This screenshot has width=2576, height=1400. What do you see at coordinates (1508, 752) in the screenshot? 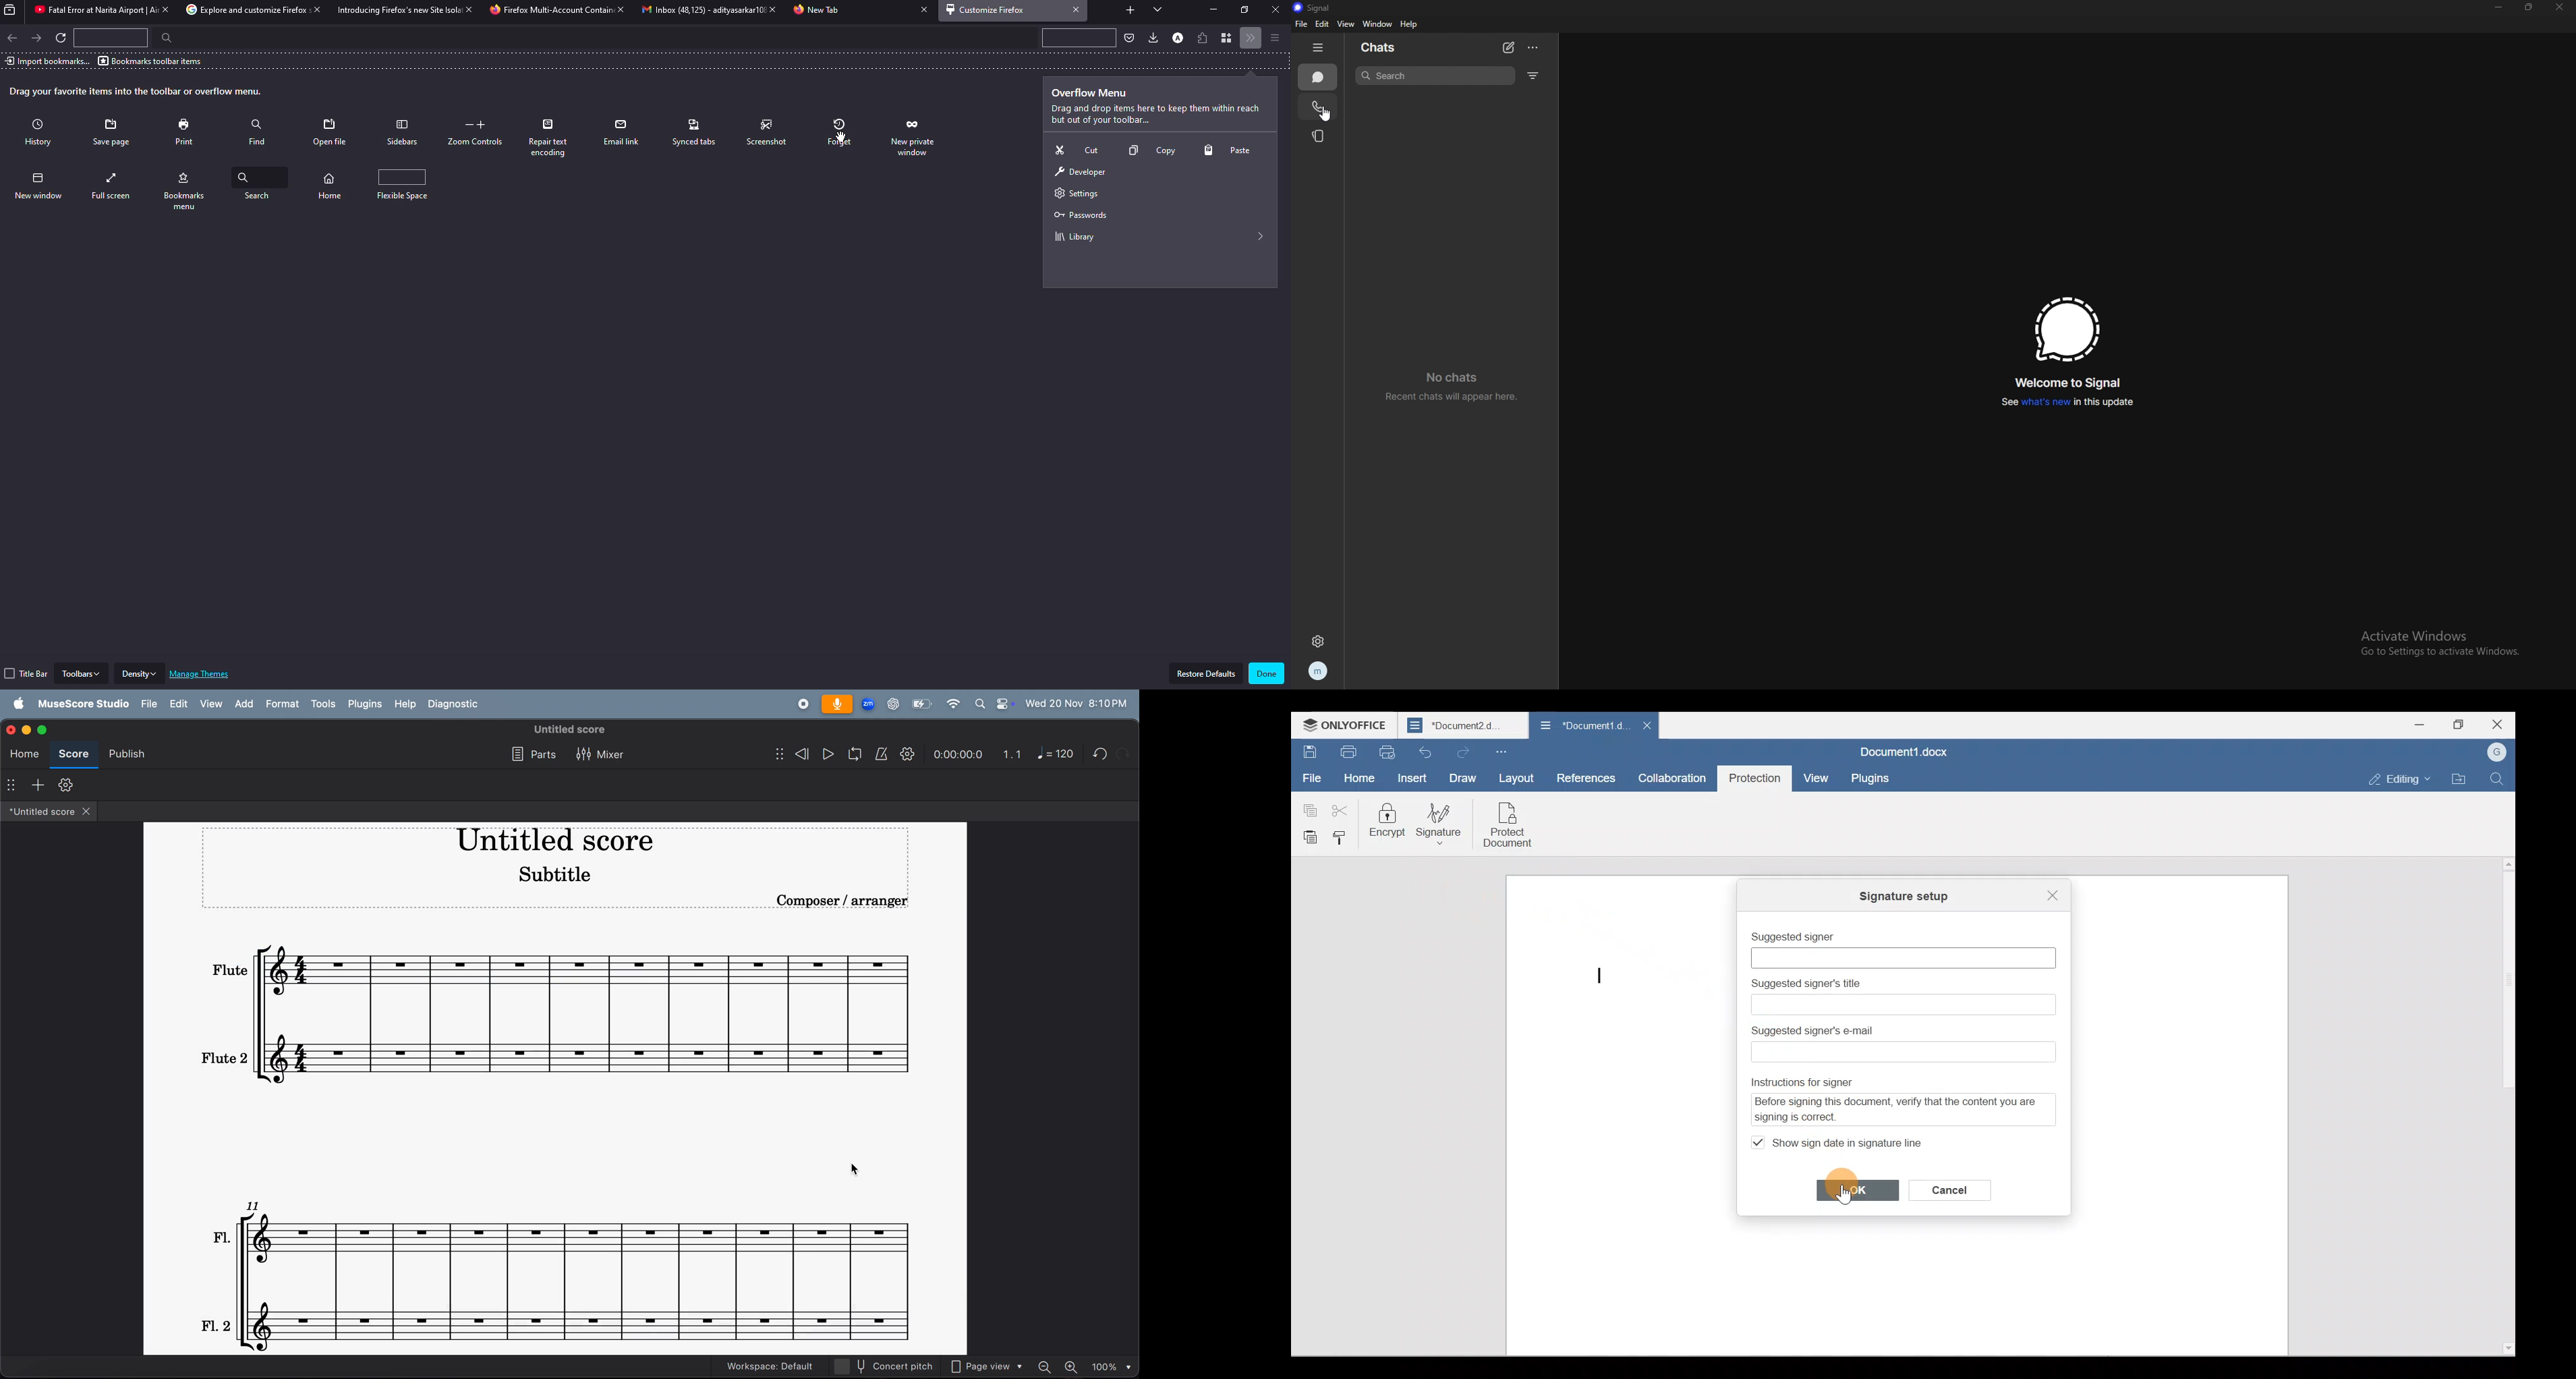
I see `Customize quick access toolbar` at bounding box center [1508, 752].